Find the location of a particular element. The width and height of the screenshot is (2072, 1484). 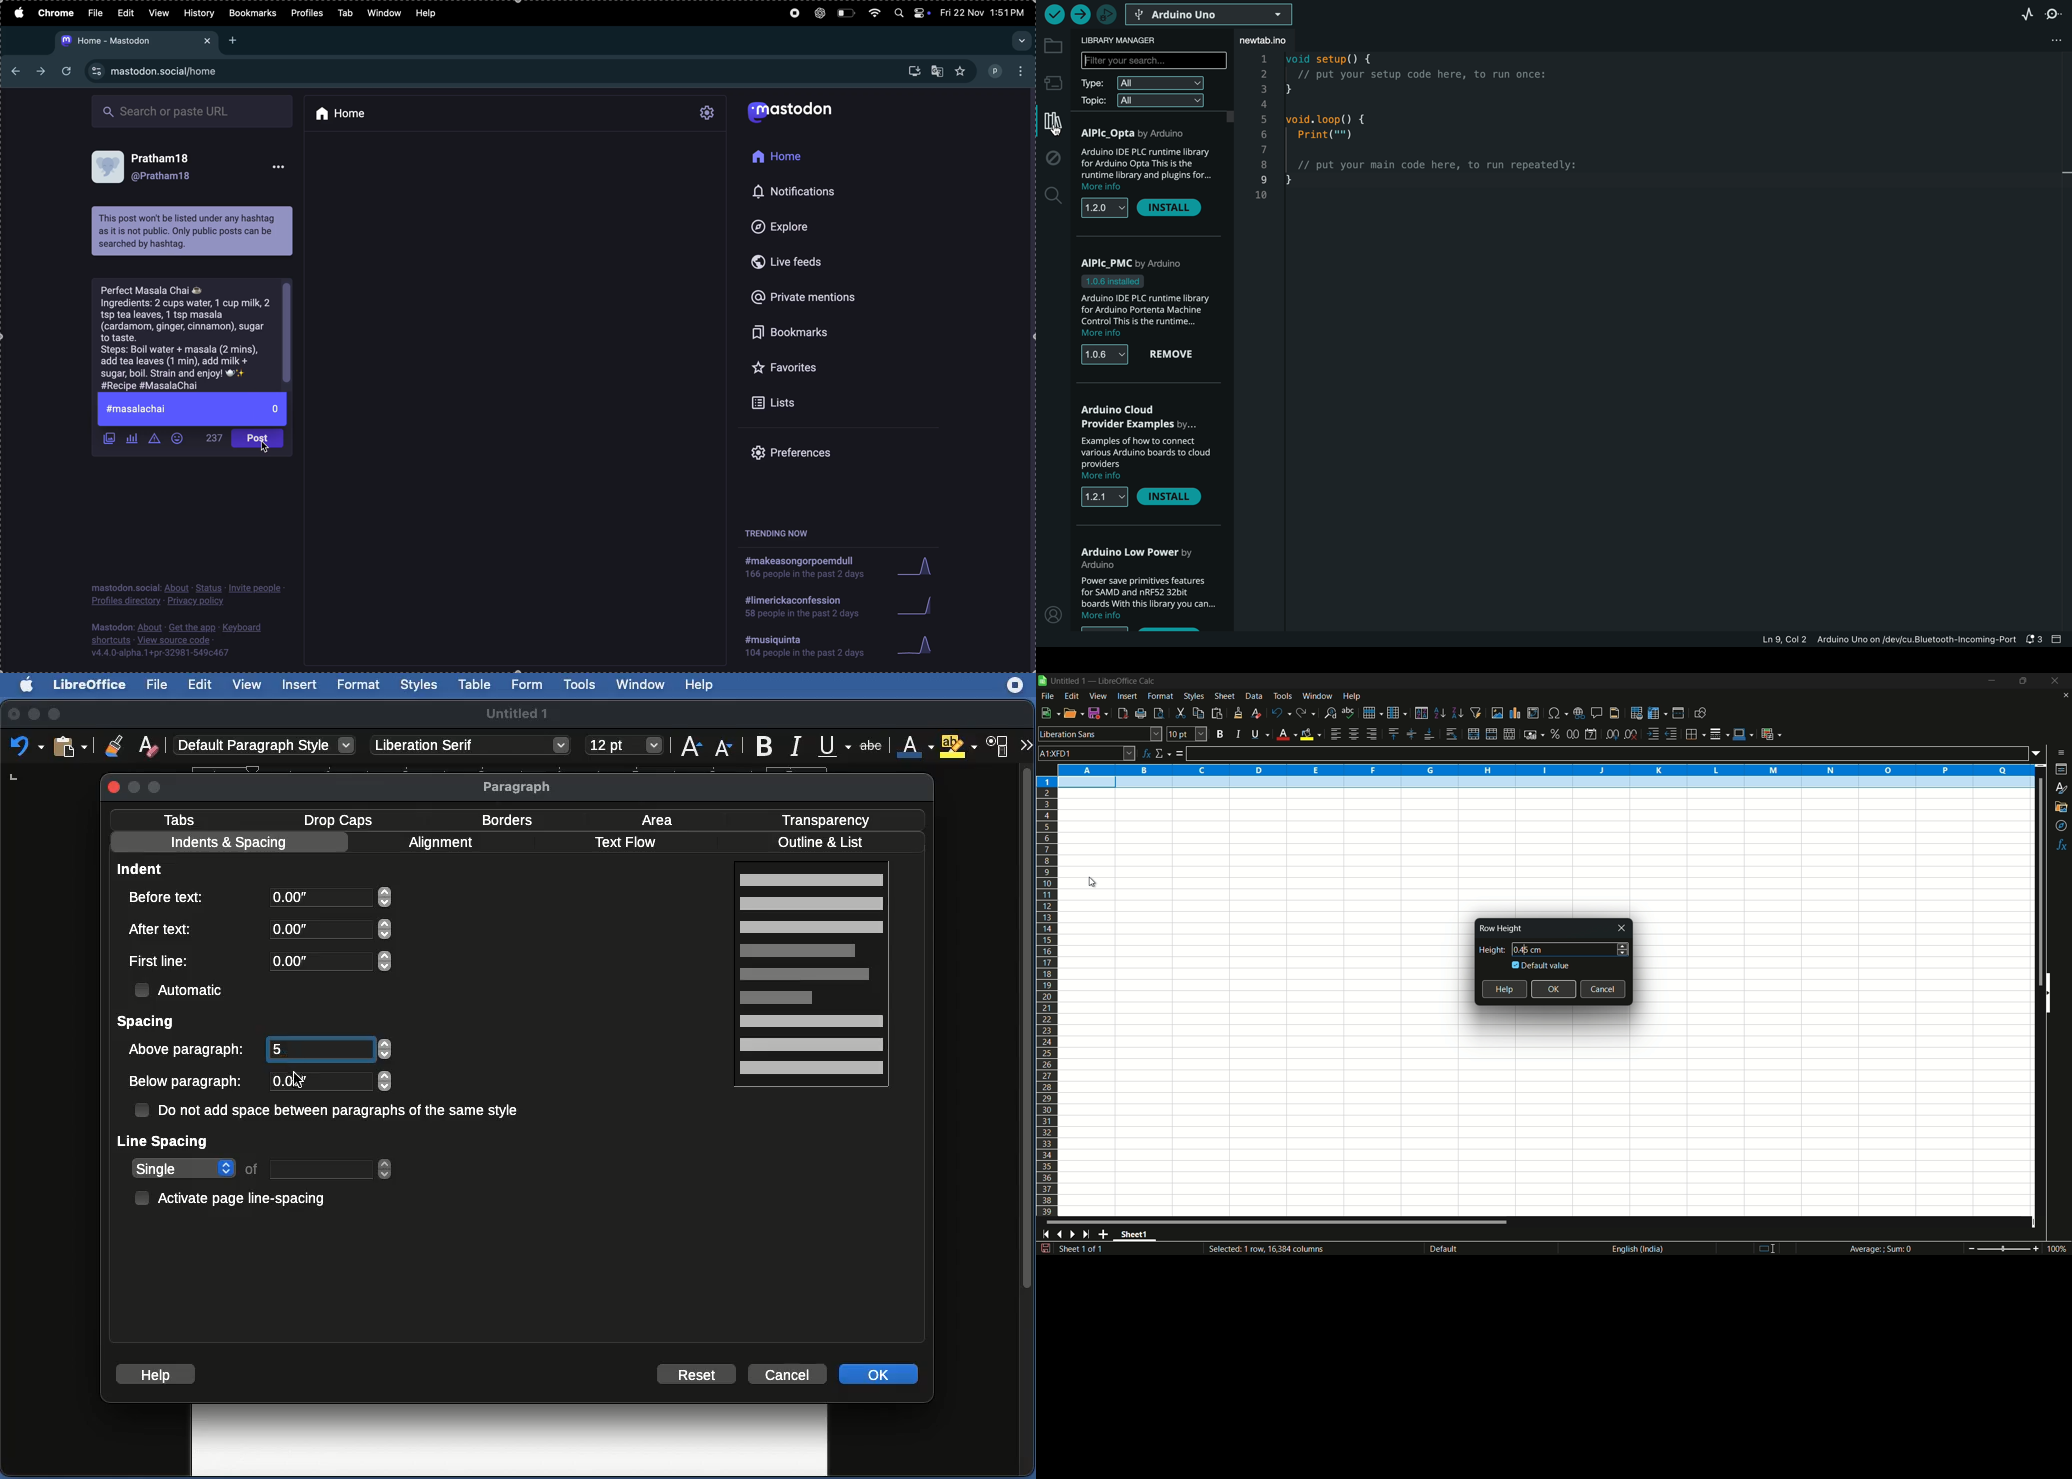

chrome is located at coordinates (55, 13).